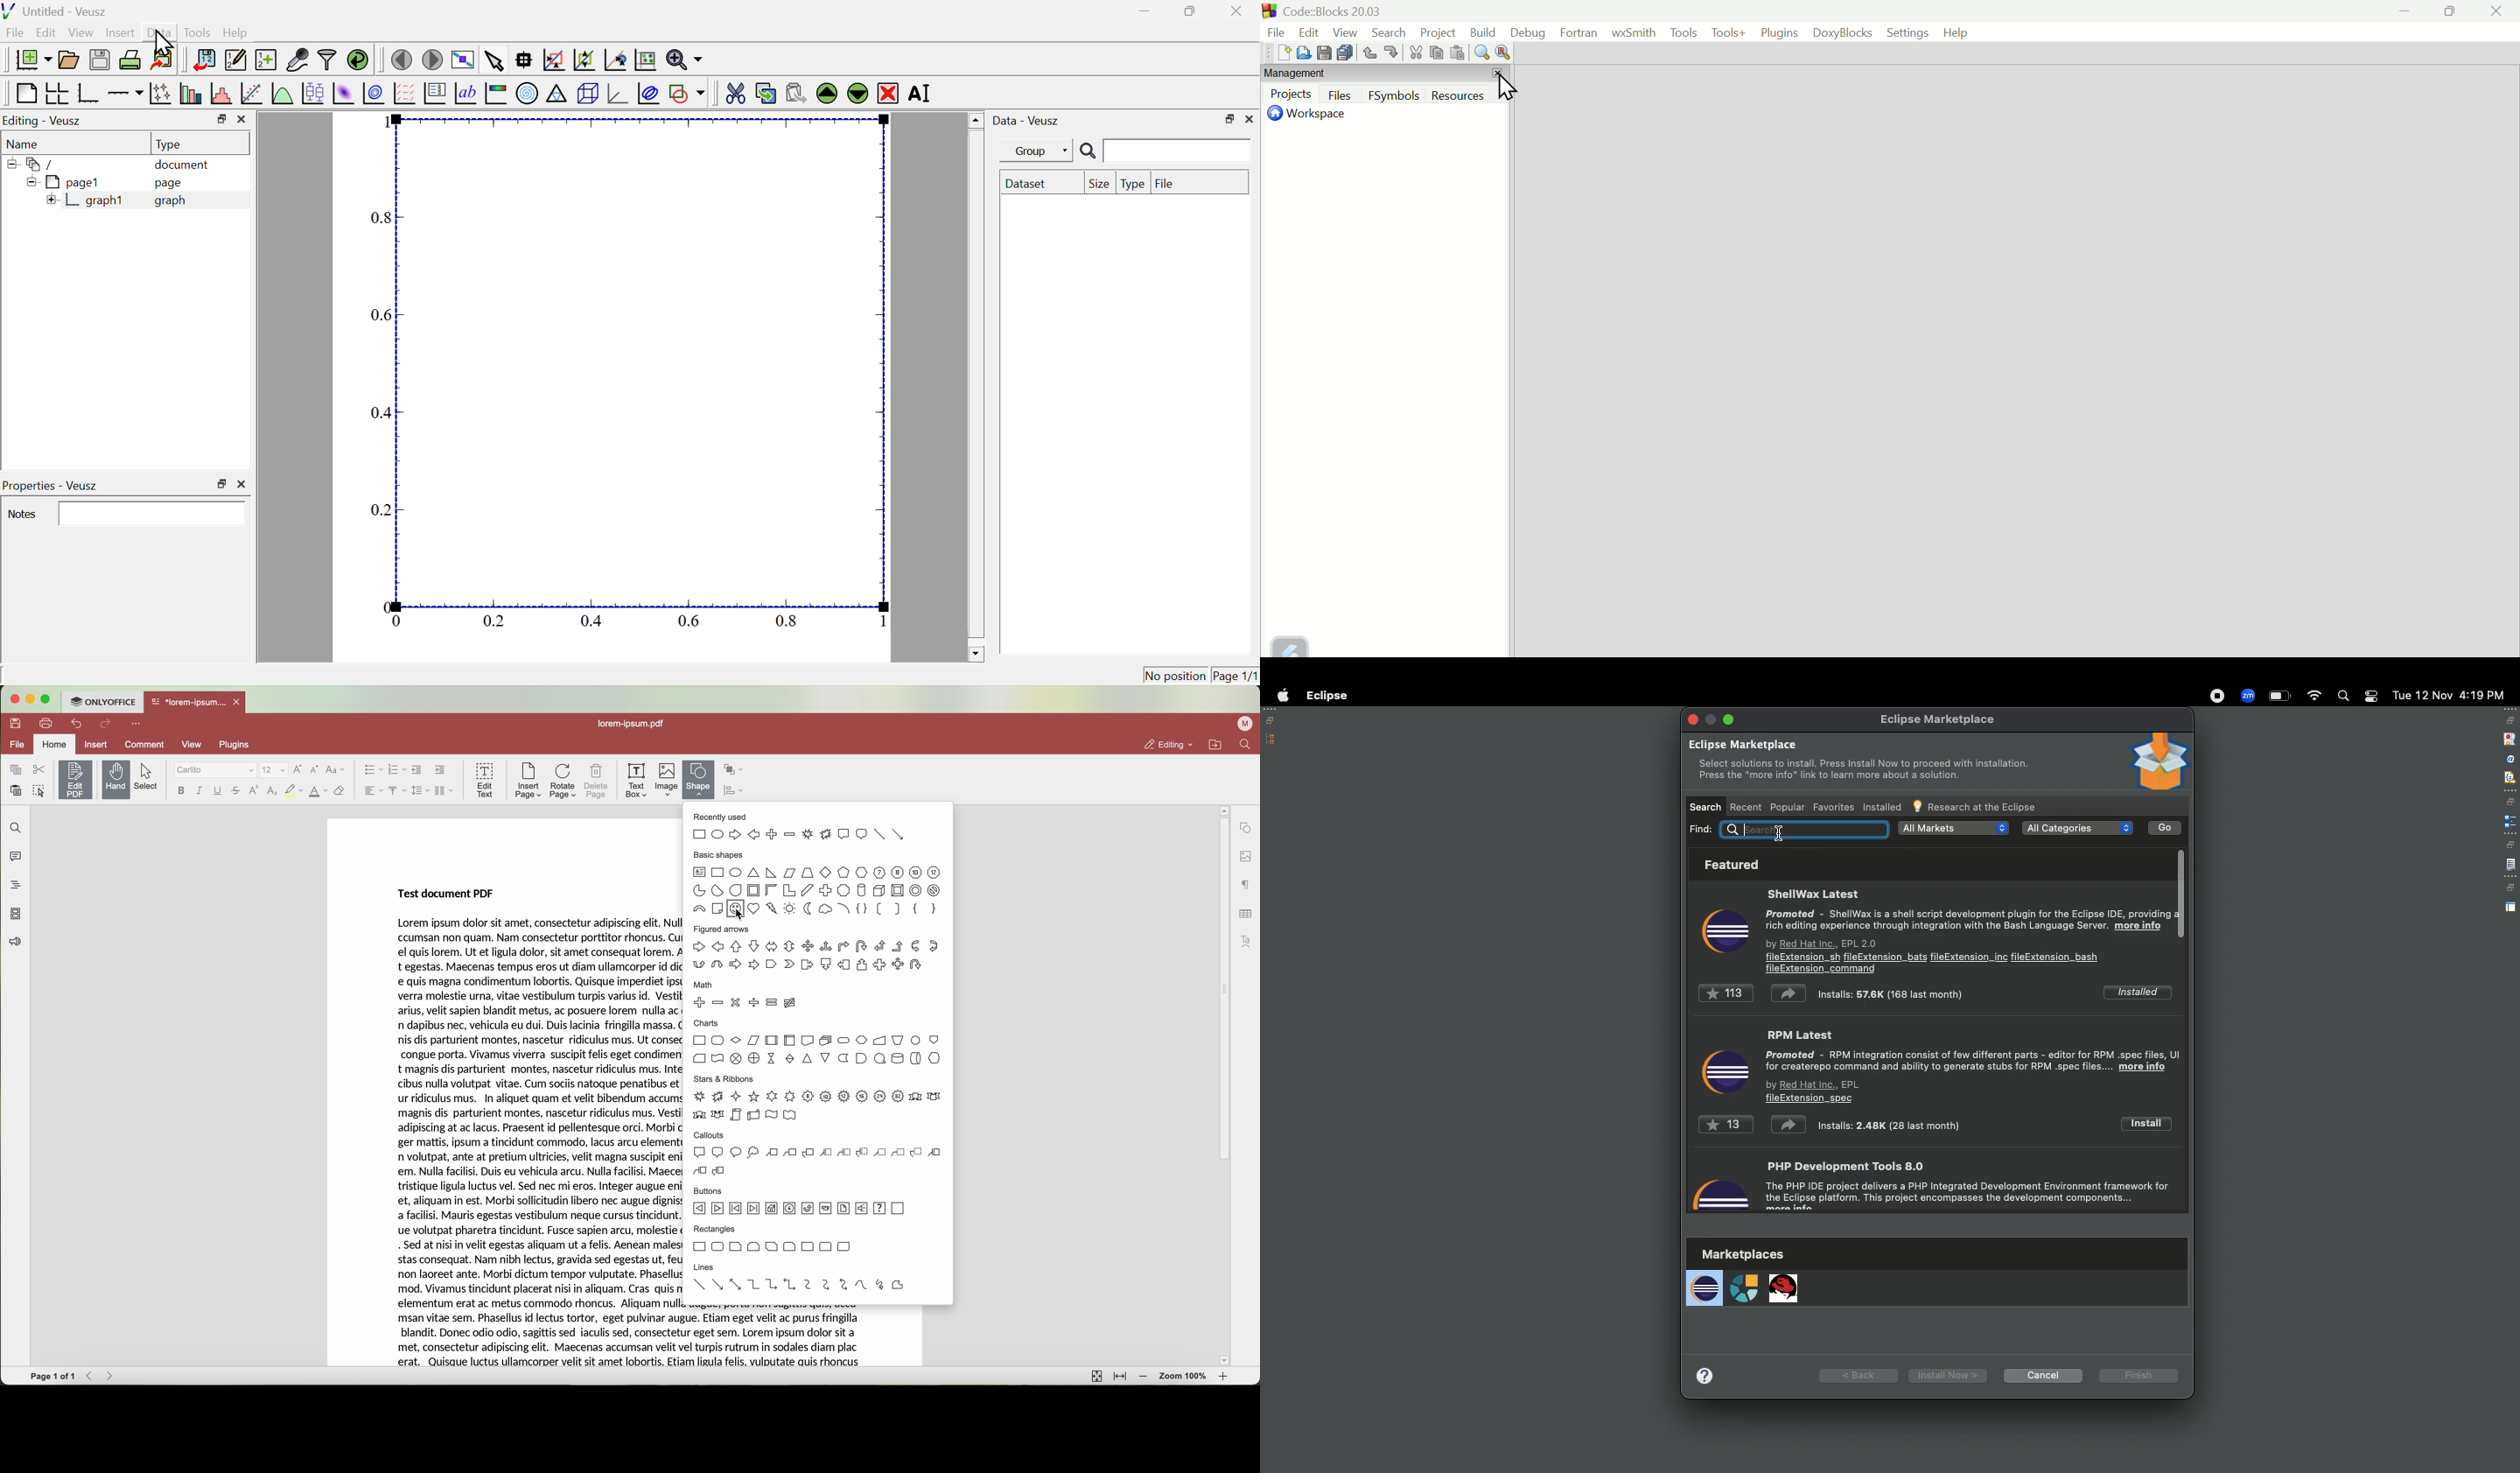 This screenshot has width=2520, height=1484. What do you see at coordinates (1246, 940) in the screenshot?
I see `Text Art settings` at bounding box center [1246, 940].